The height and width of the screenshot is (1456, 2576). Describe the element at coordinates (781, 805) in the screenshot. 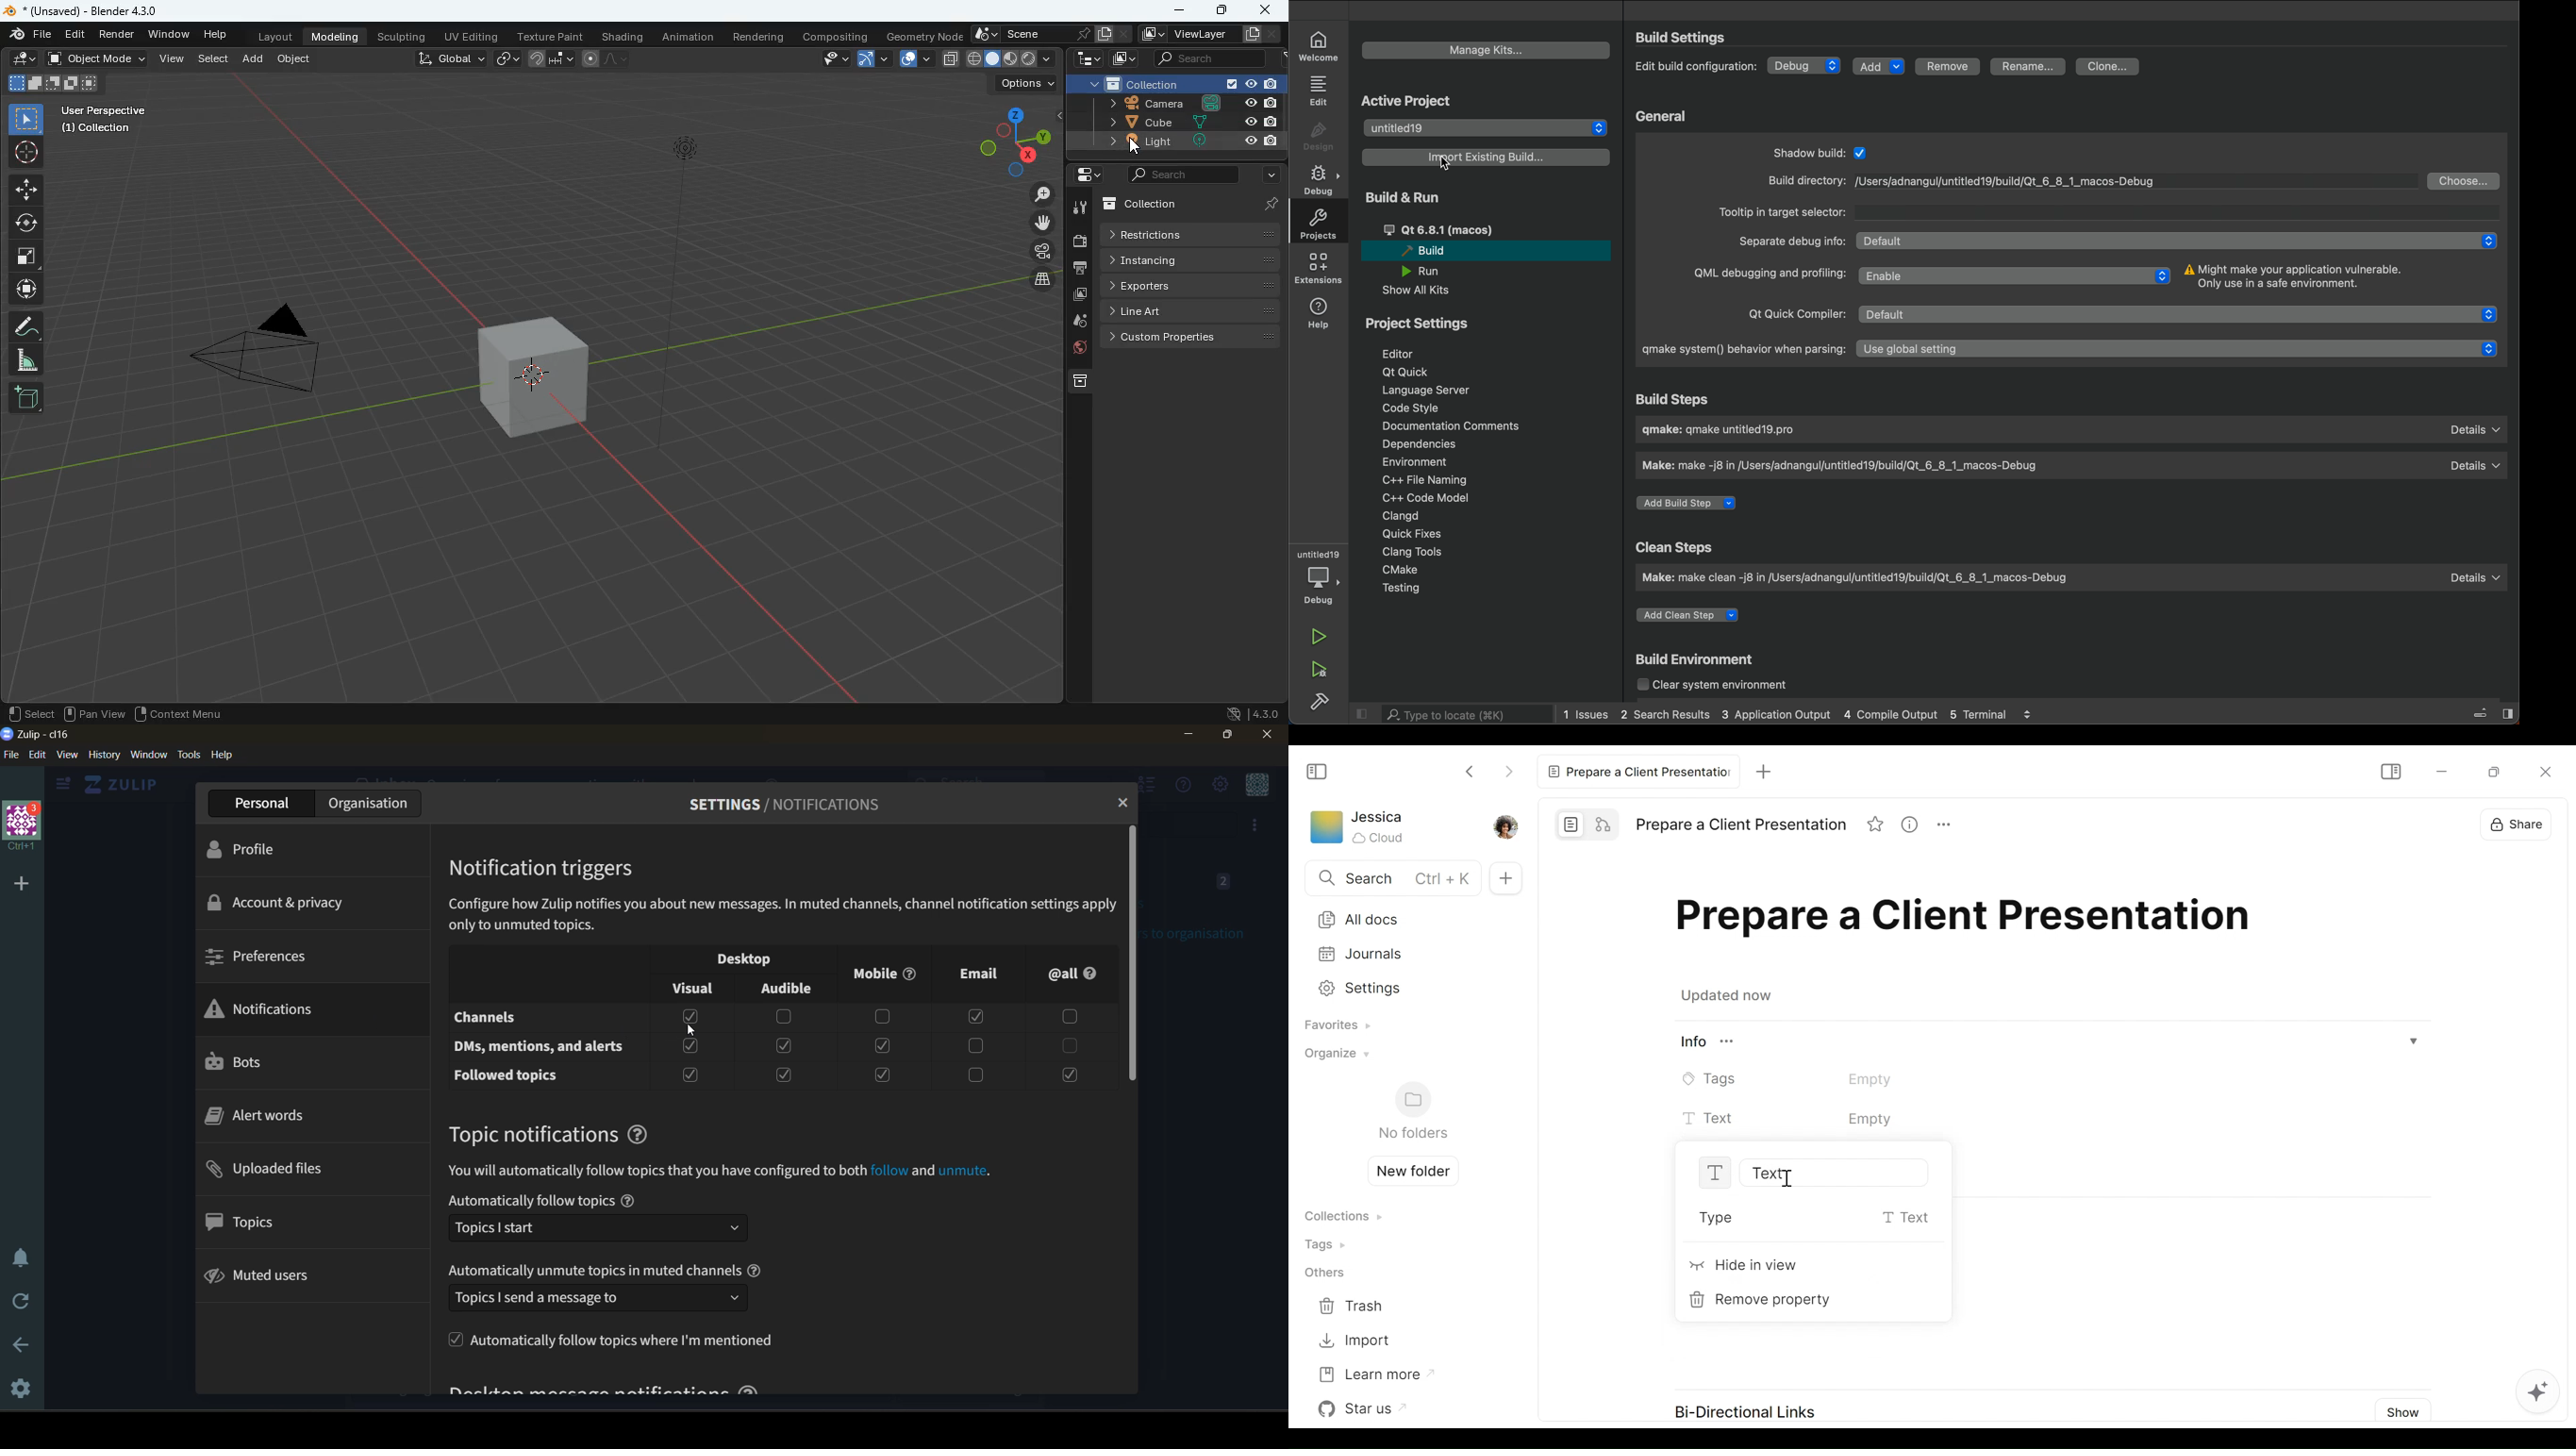

I see `settings/notifications` at that location.